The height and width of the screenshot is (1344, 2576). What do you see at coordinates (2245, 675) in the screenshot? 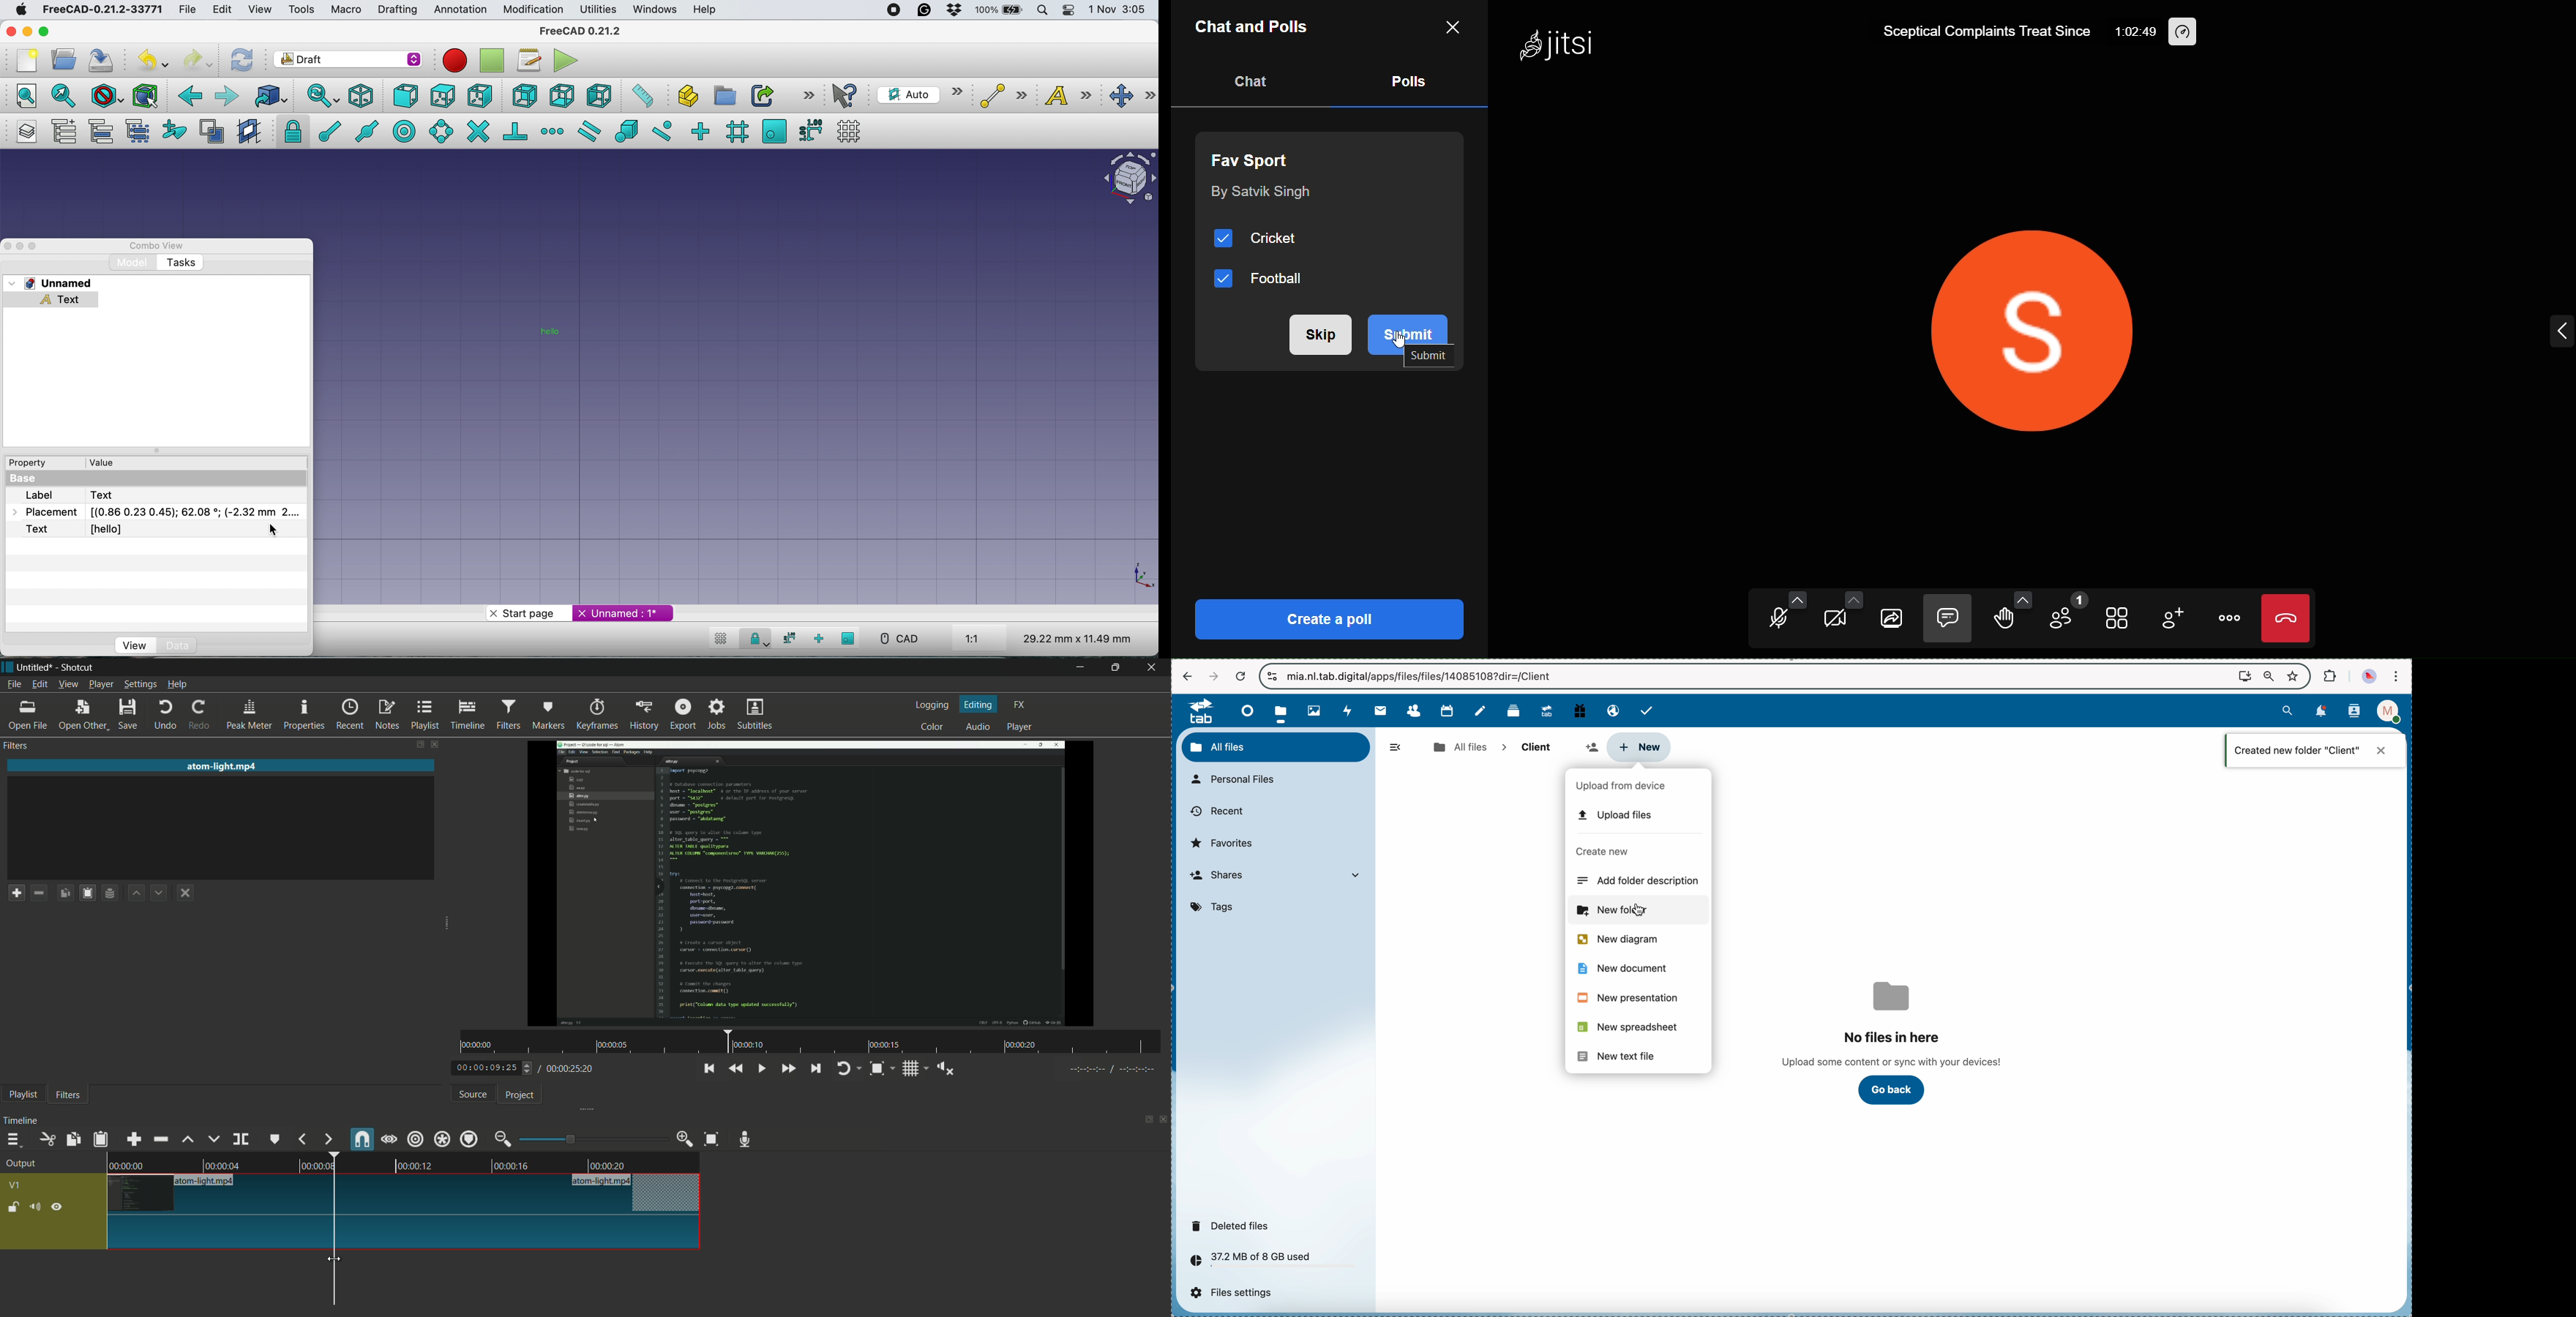
I see `screen` at bounding box center [2245, 675].